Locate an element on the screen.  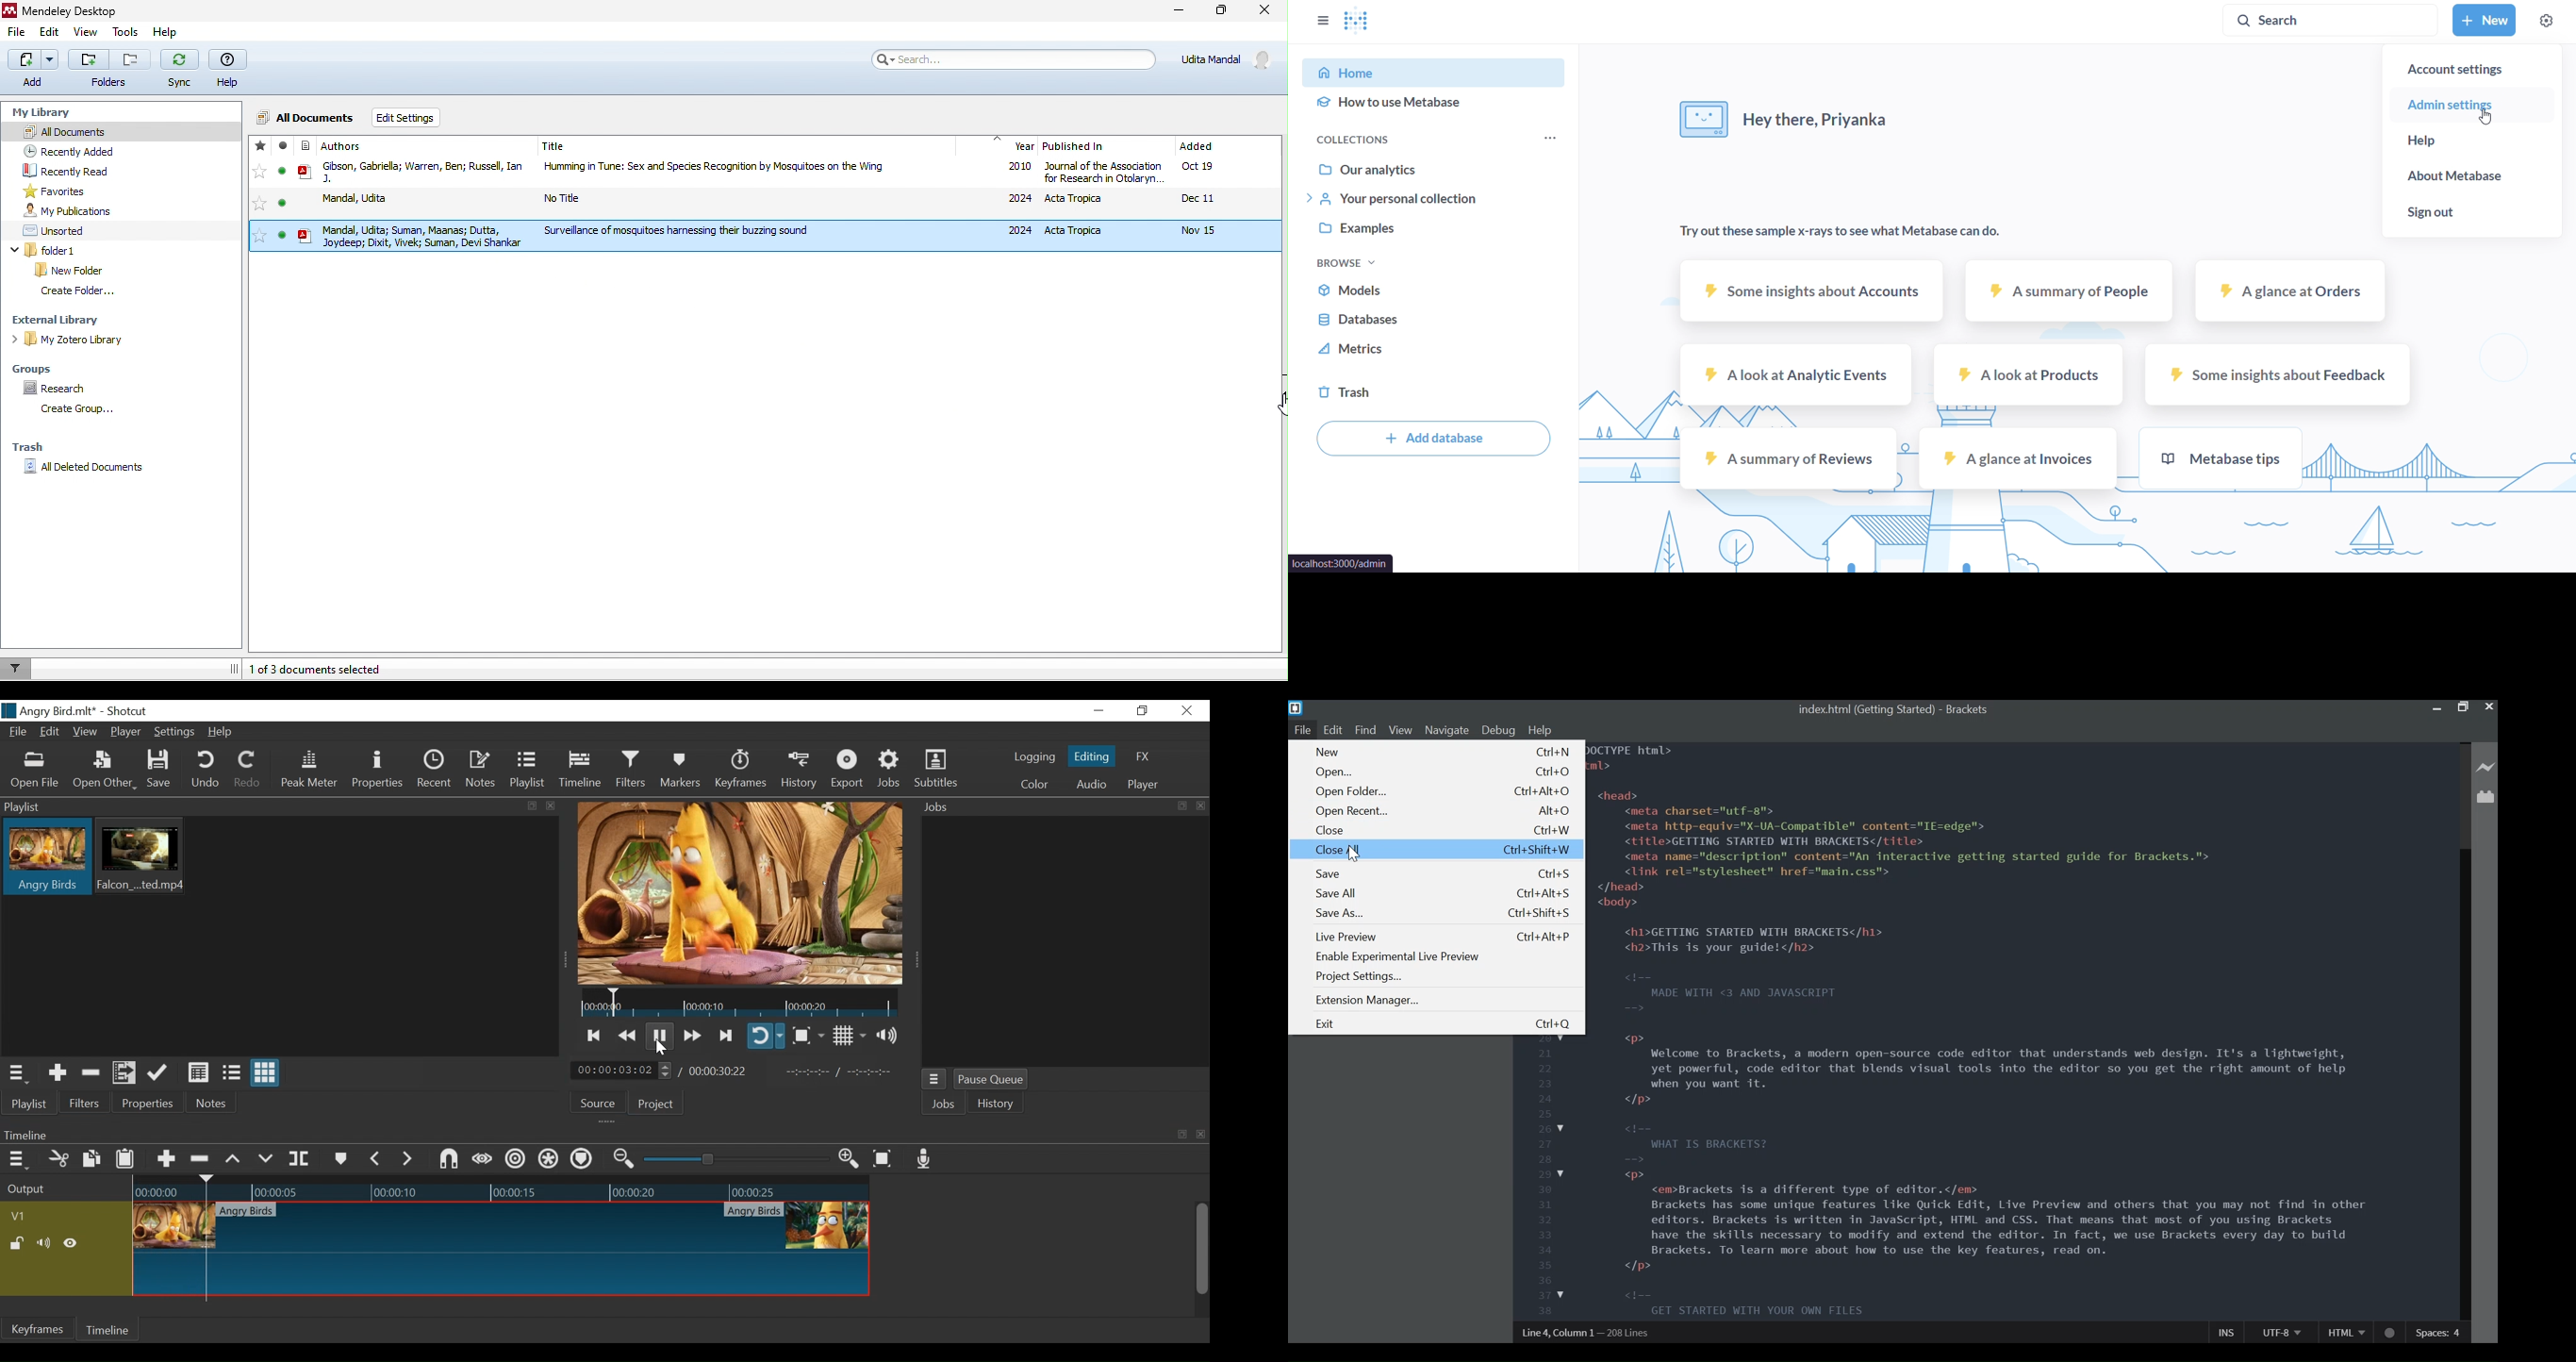
Subtitles is located at coordinates (937, 770).